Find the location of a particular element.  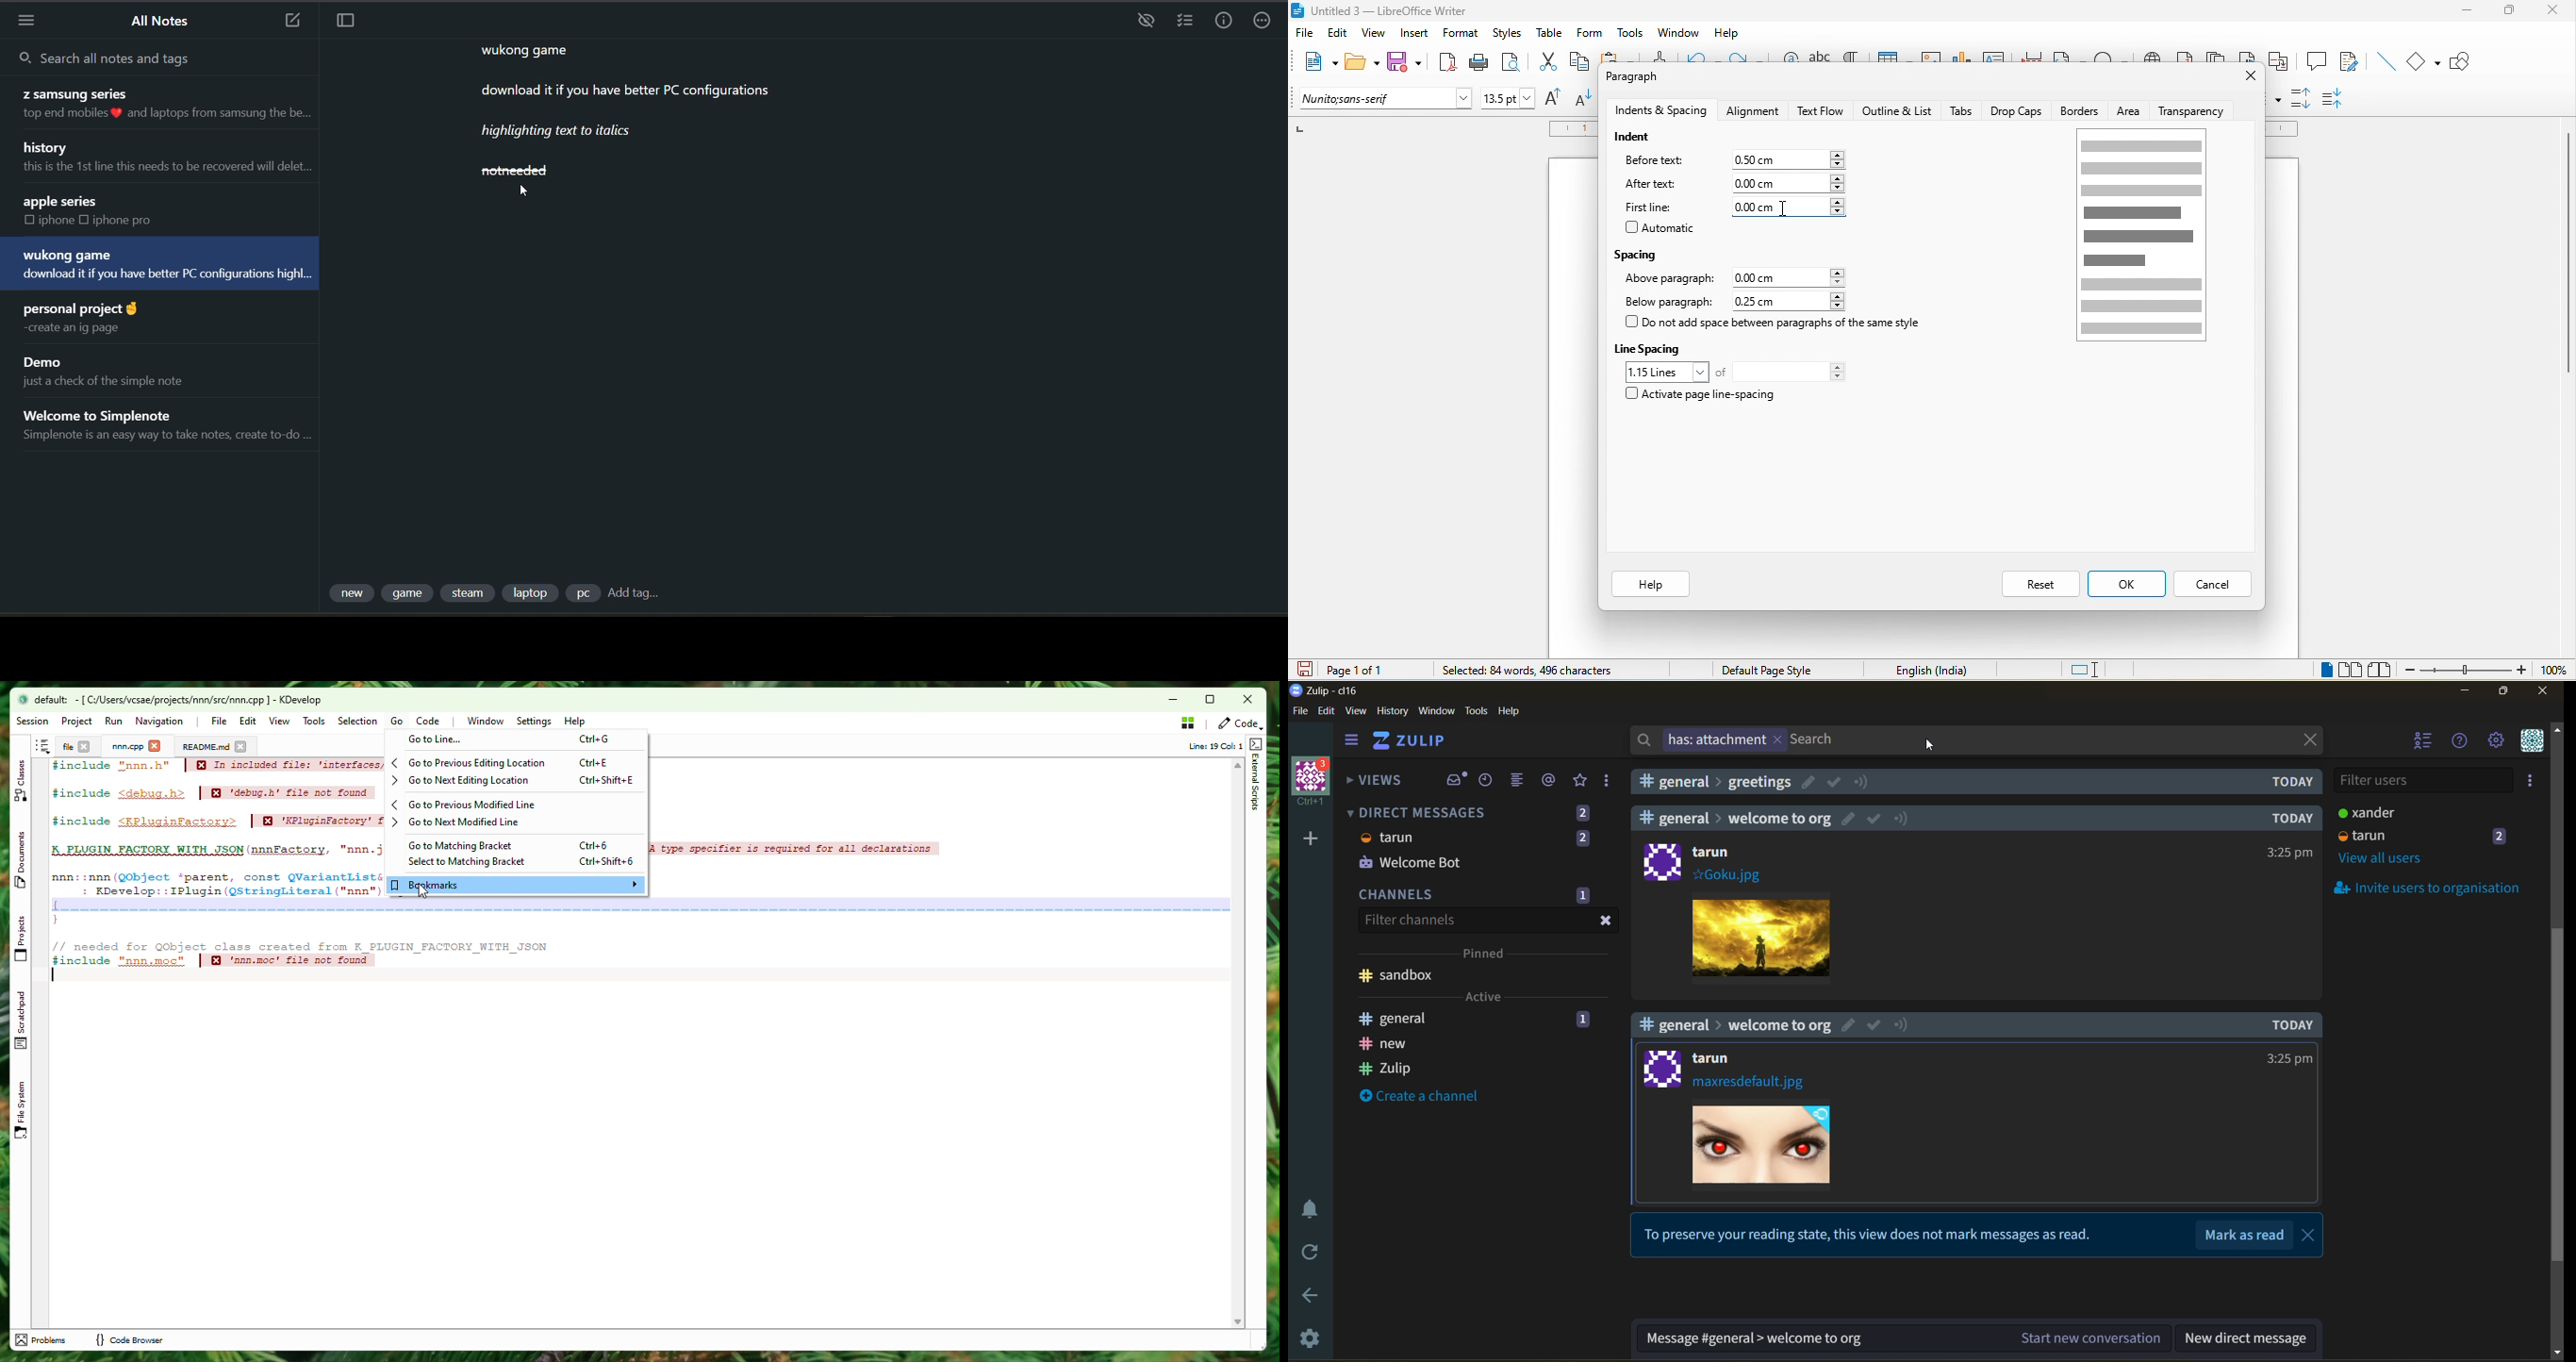

all notes is located at coordinates (167, 20).